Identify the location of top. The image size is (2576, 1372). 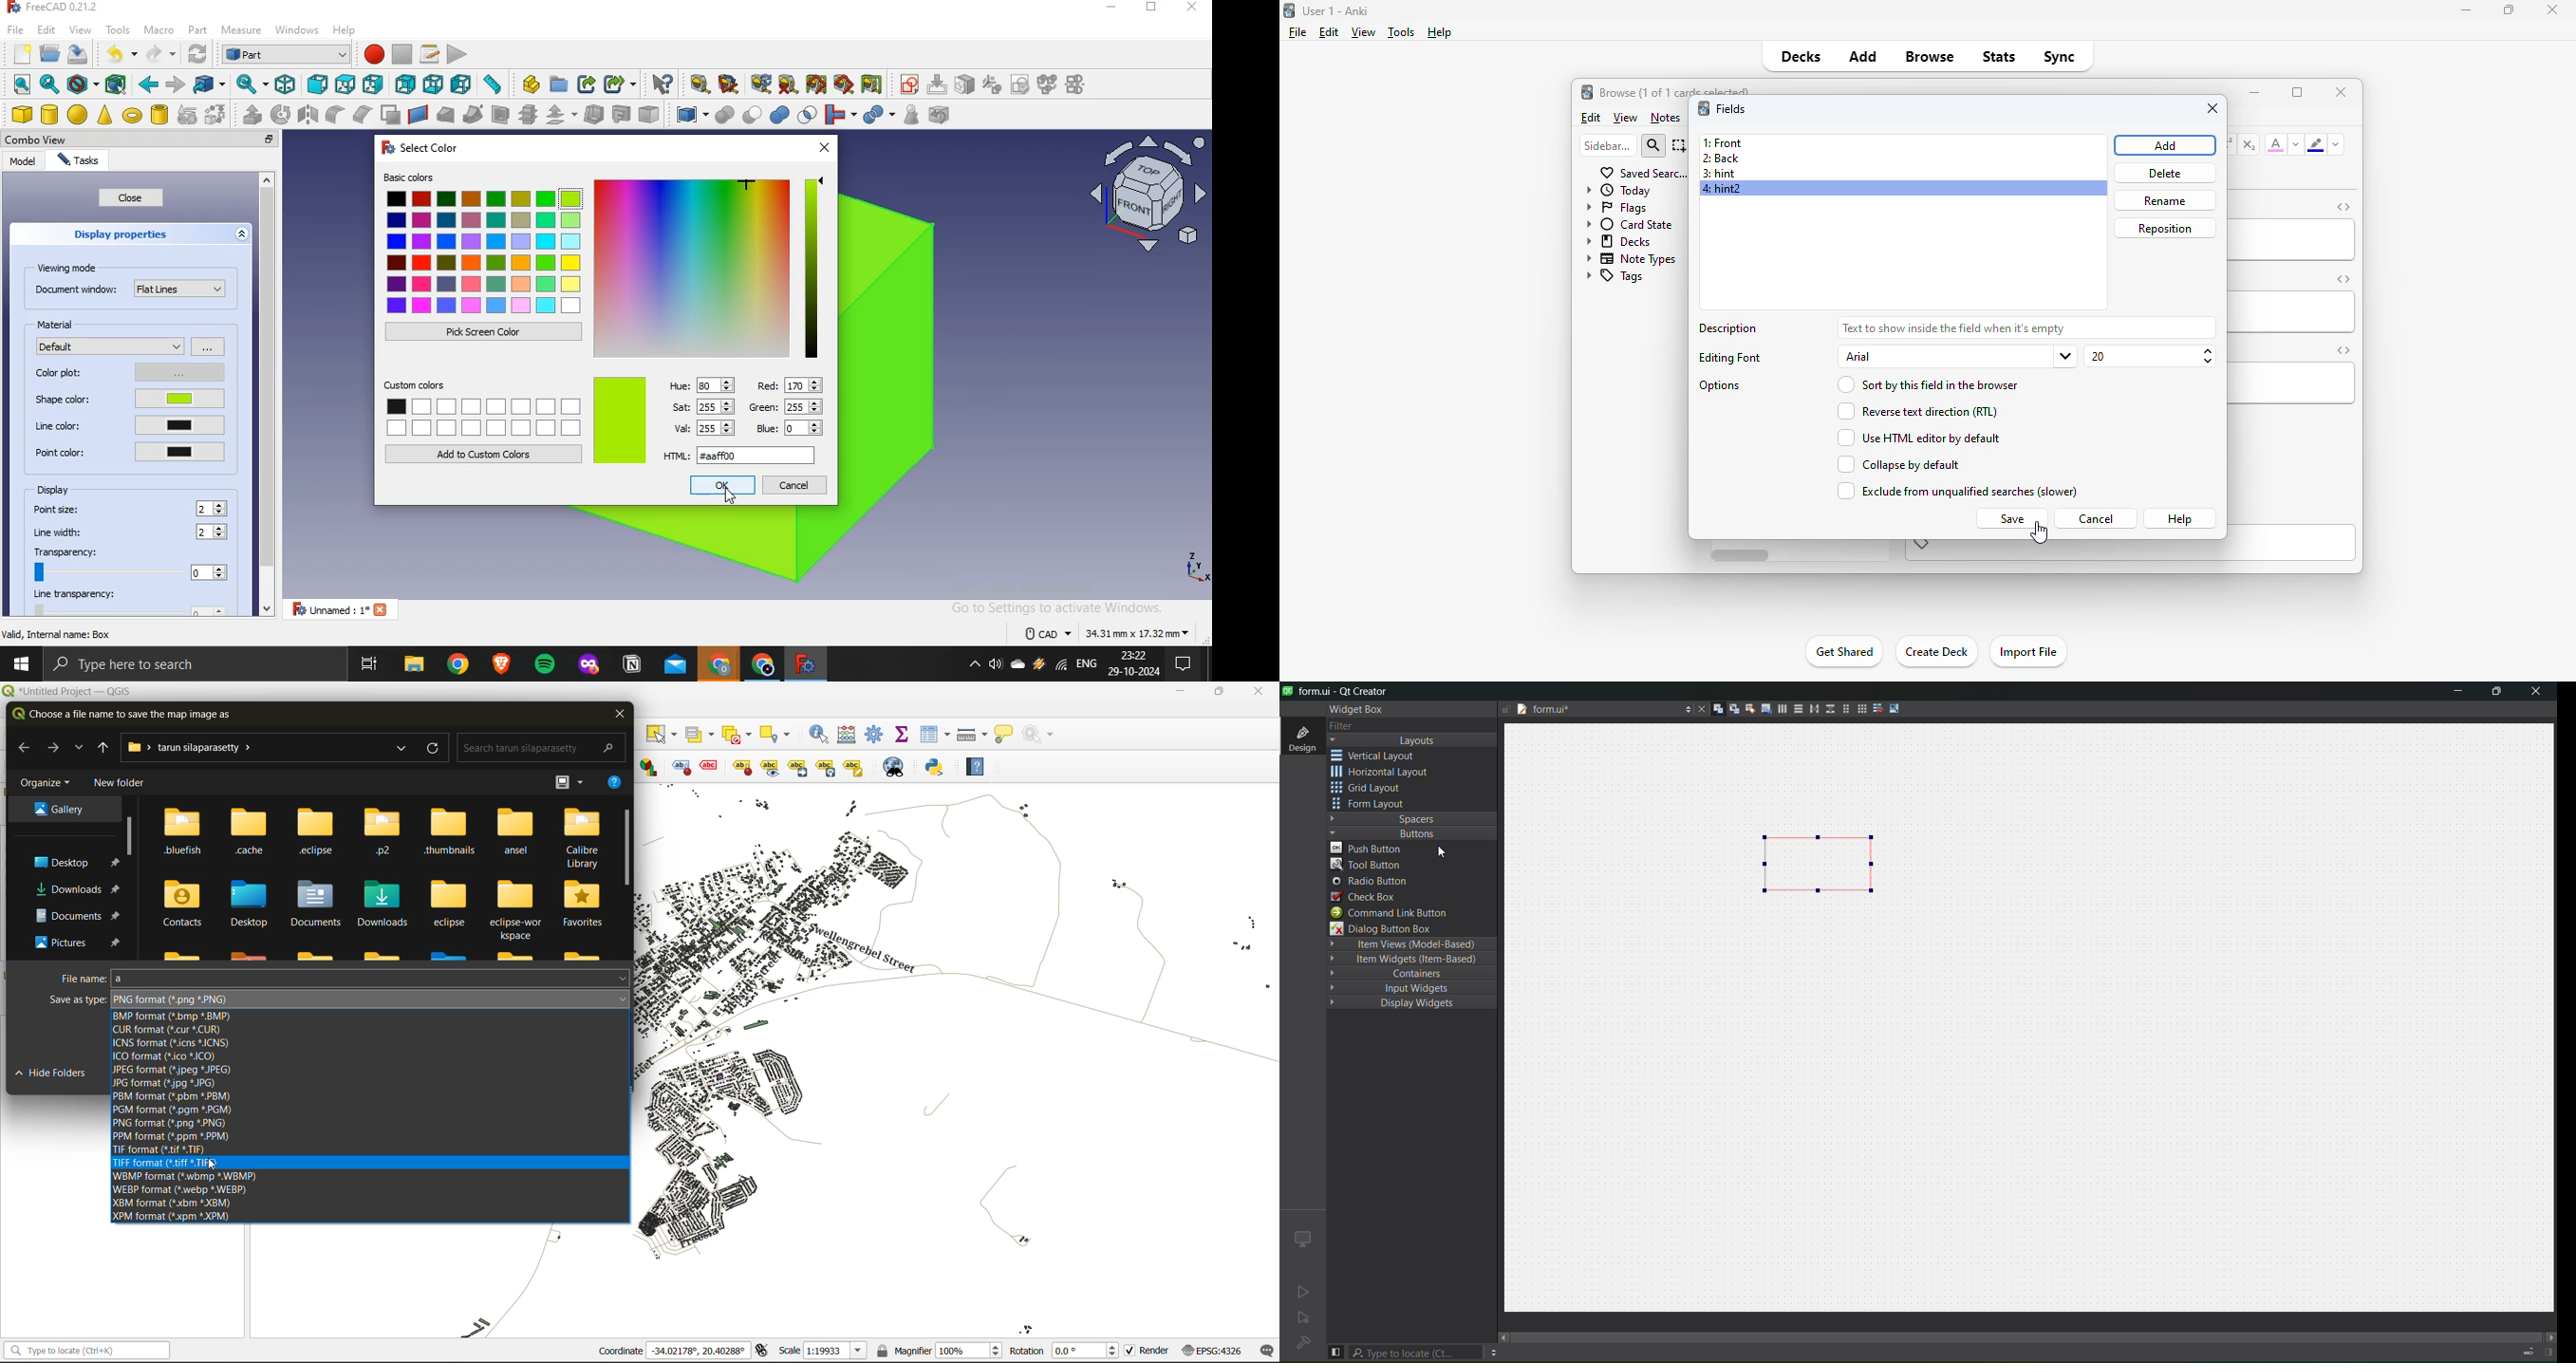
(344, 85).